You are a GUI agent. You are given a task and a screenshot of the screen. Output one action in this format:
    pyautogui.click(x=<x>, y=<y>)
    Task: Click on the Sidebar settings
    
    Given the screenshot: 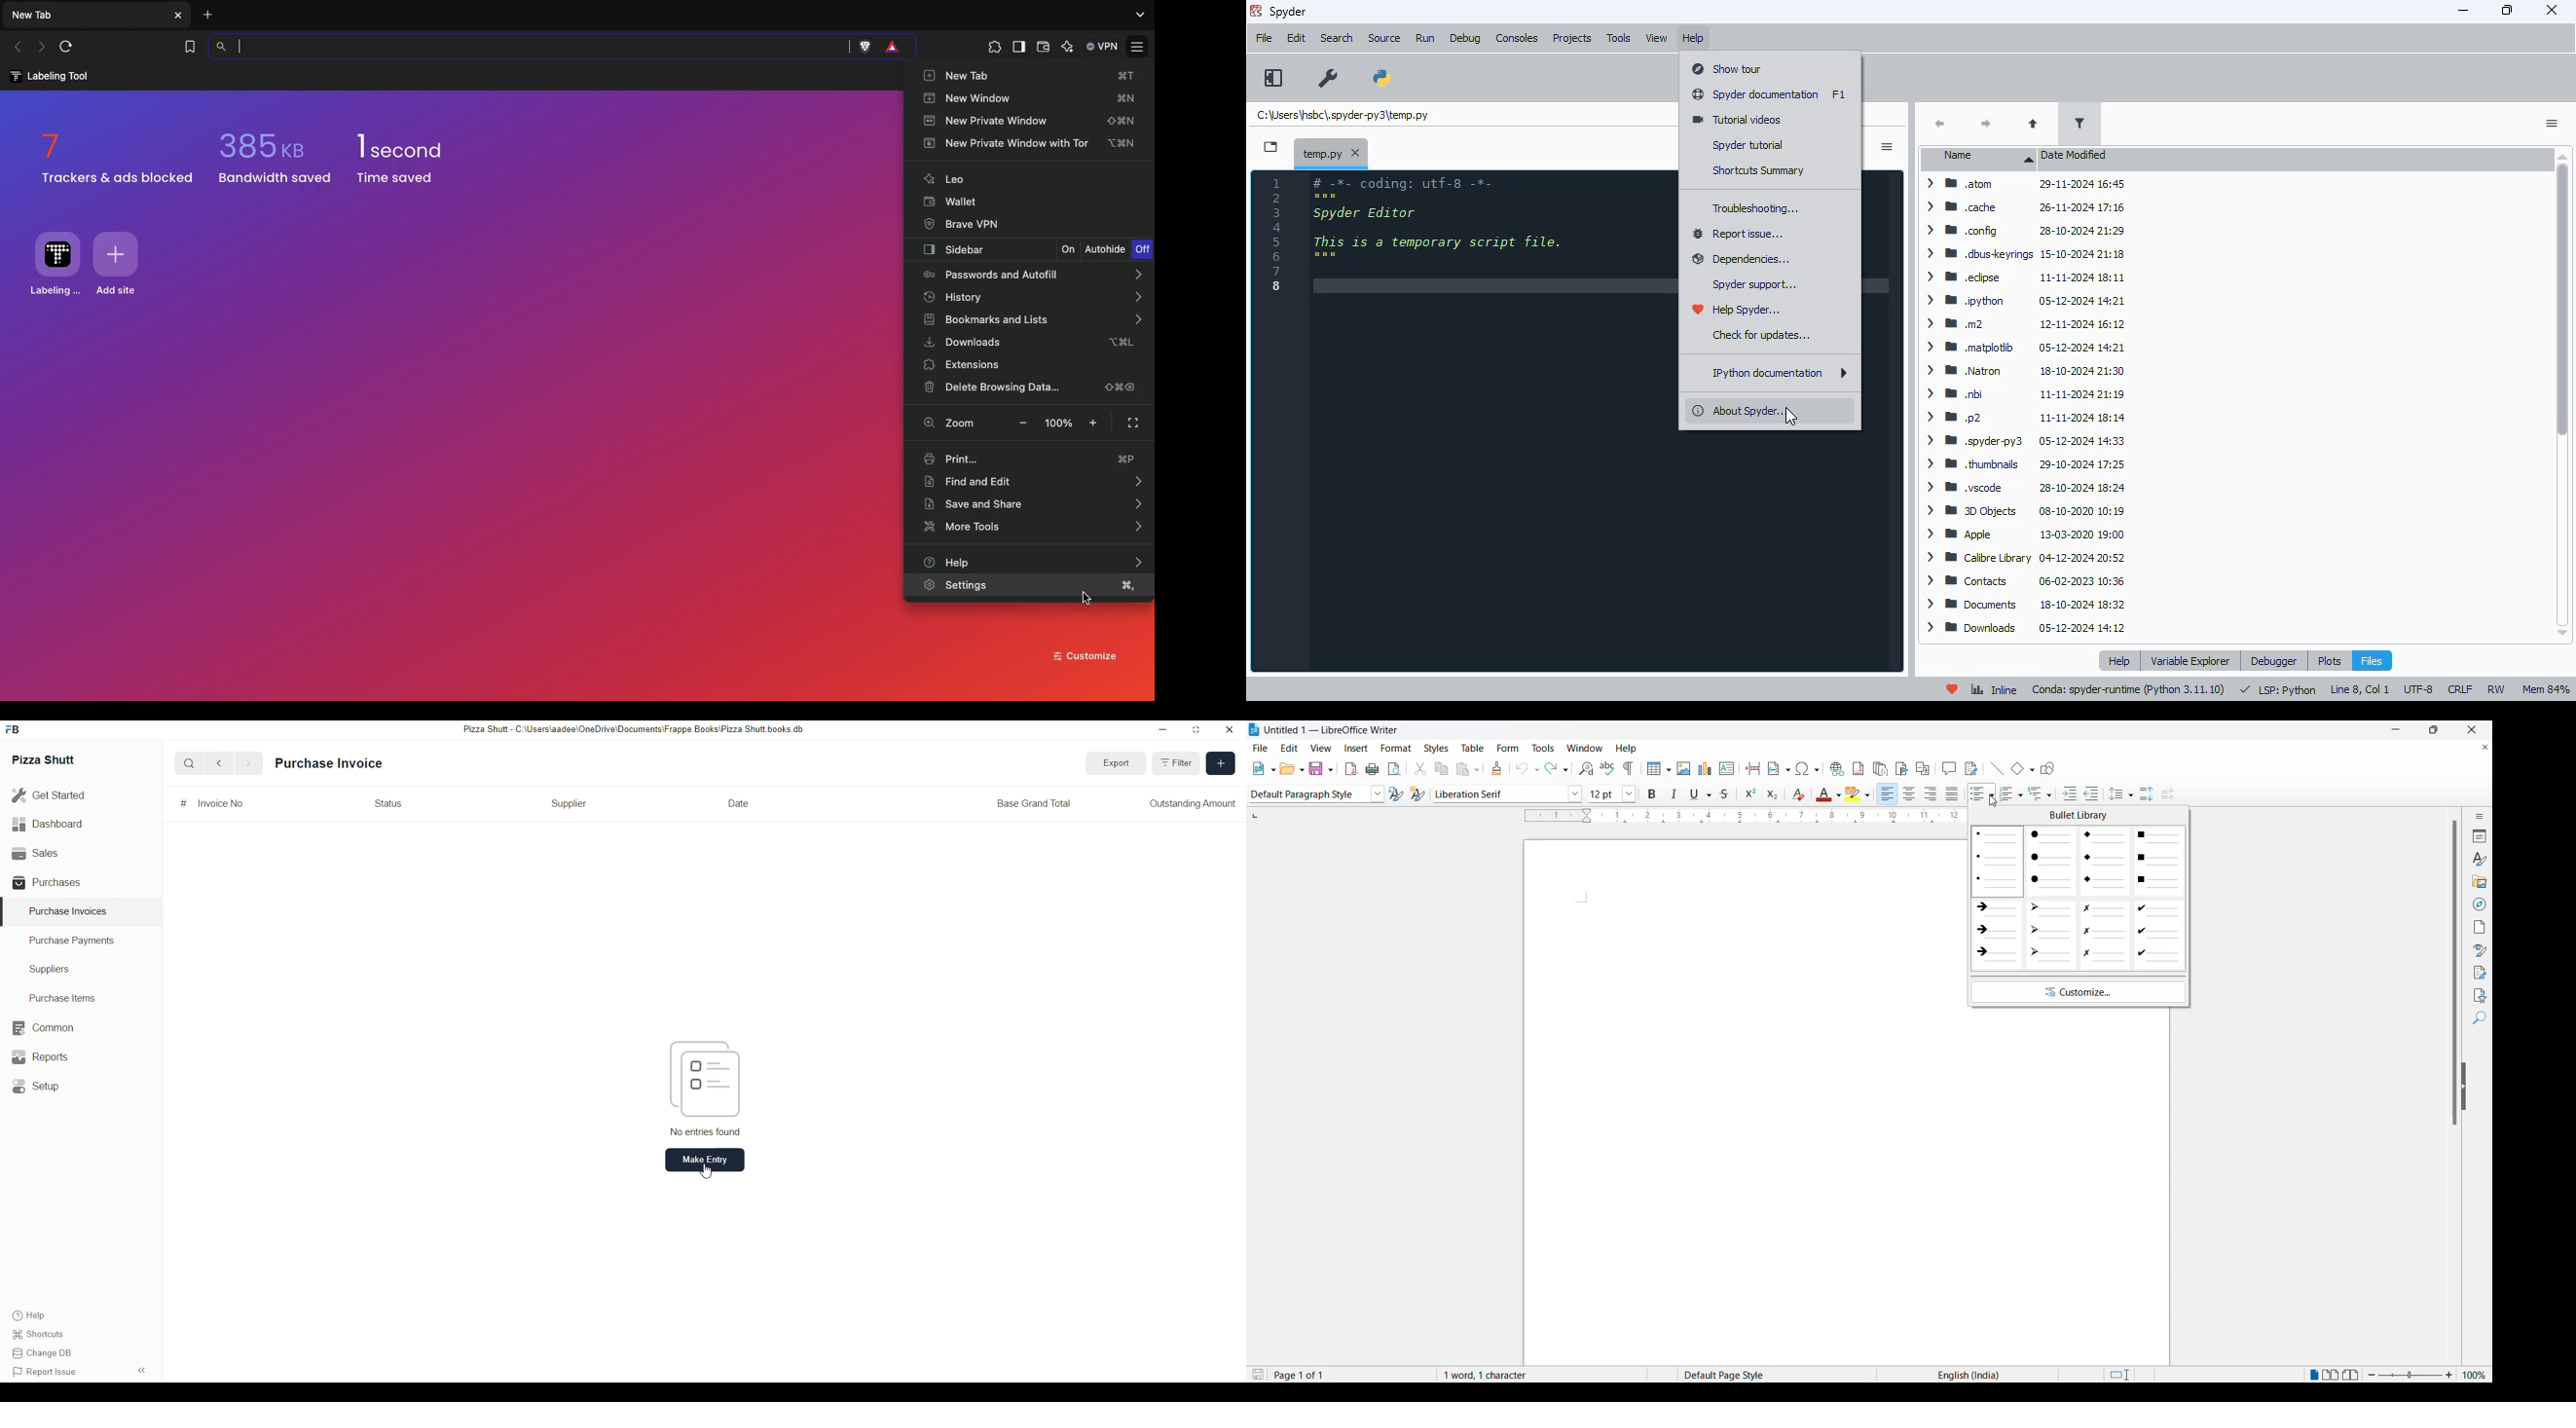 What is the action you would take?
    pyautogui.click(x=2477, y=814)
    